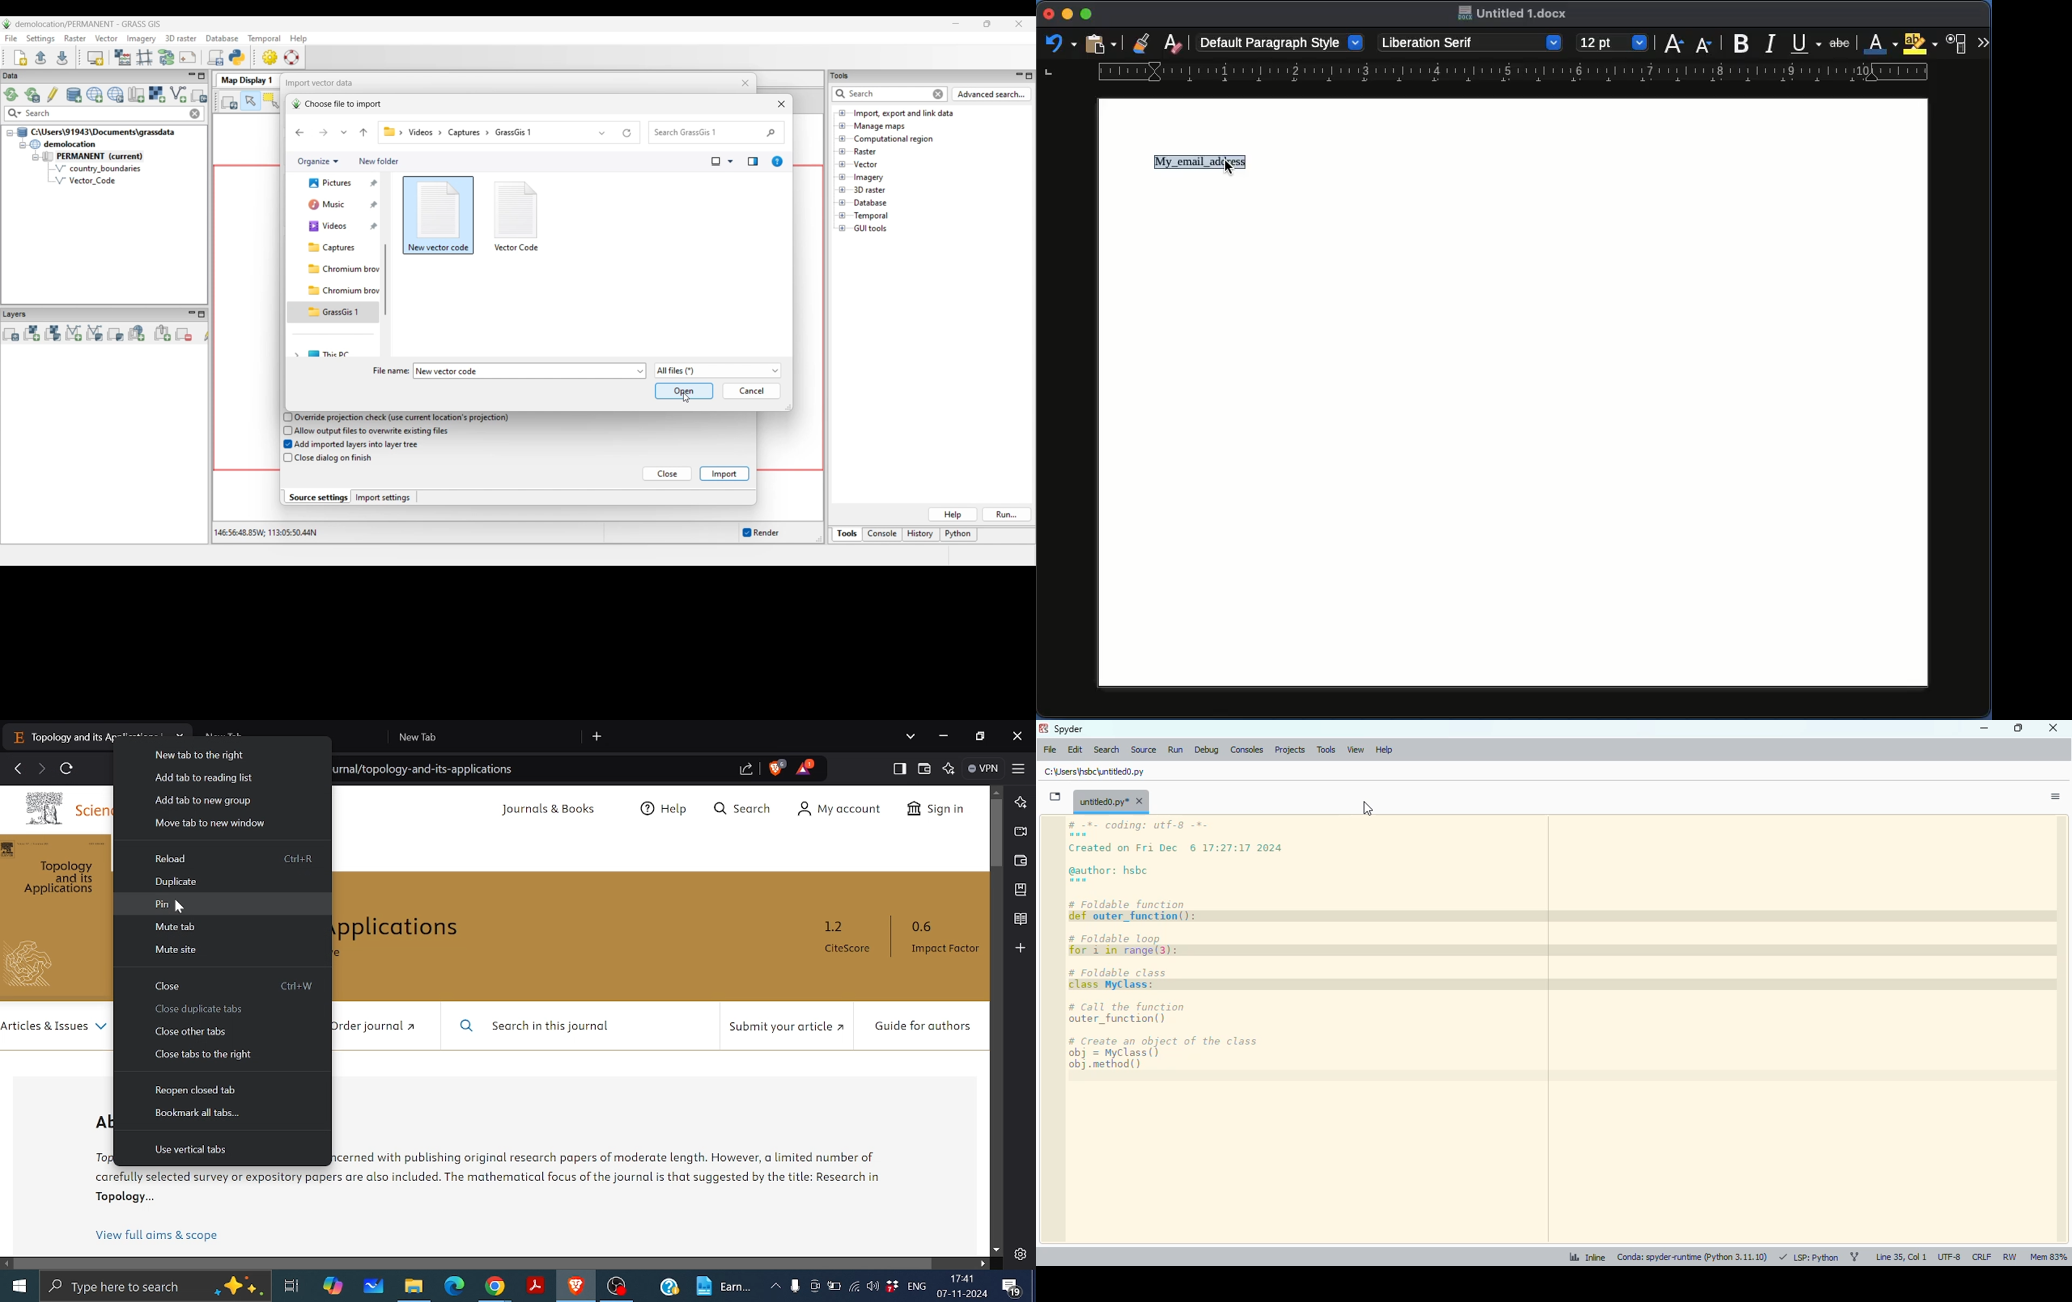 The width and height of the screenshot is (2072, 1316). Describe the element at coordinates (1094, 772) in the screenshot. I see `untitled0.py` at that location.